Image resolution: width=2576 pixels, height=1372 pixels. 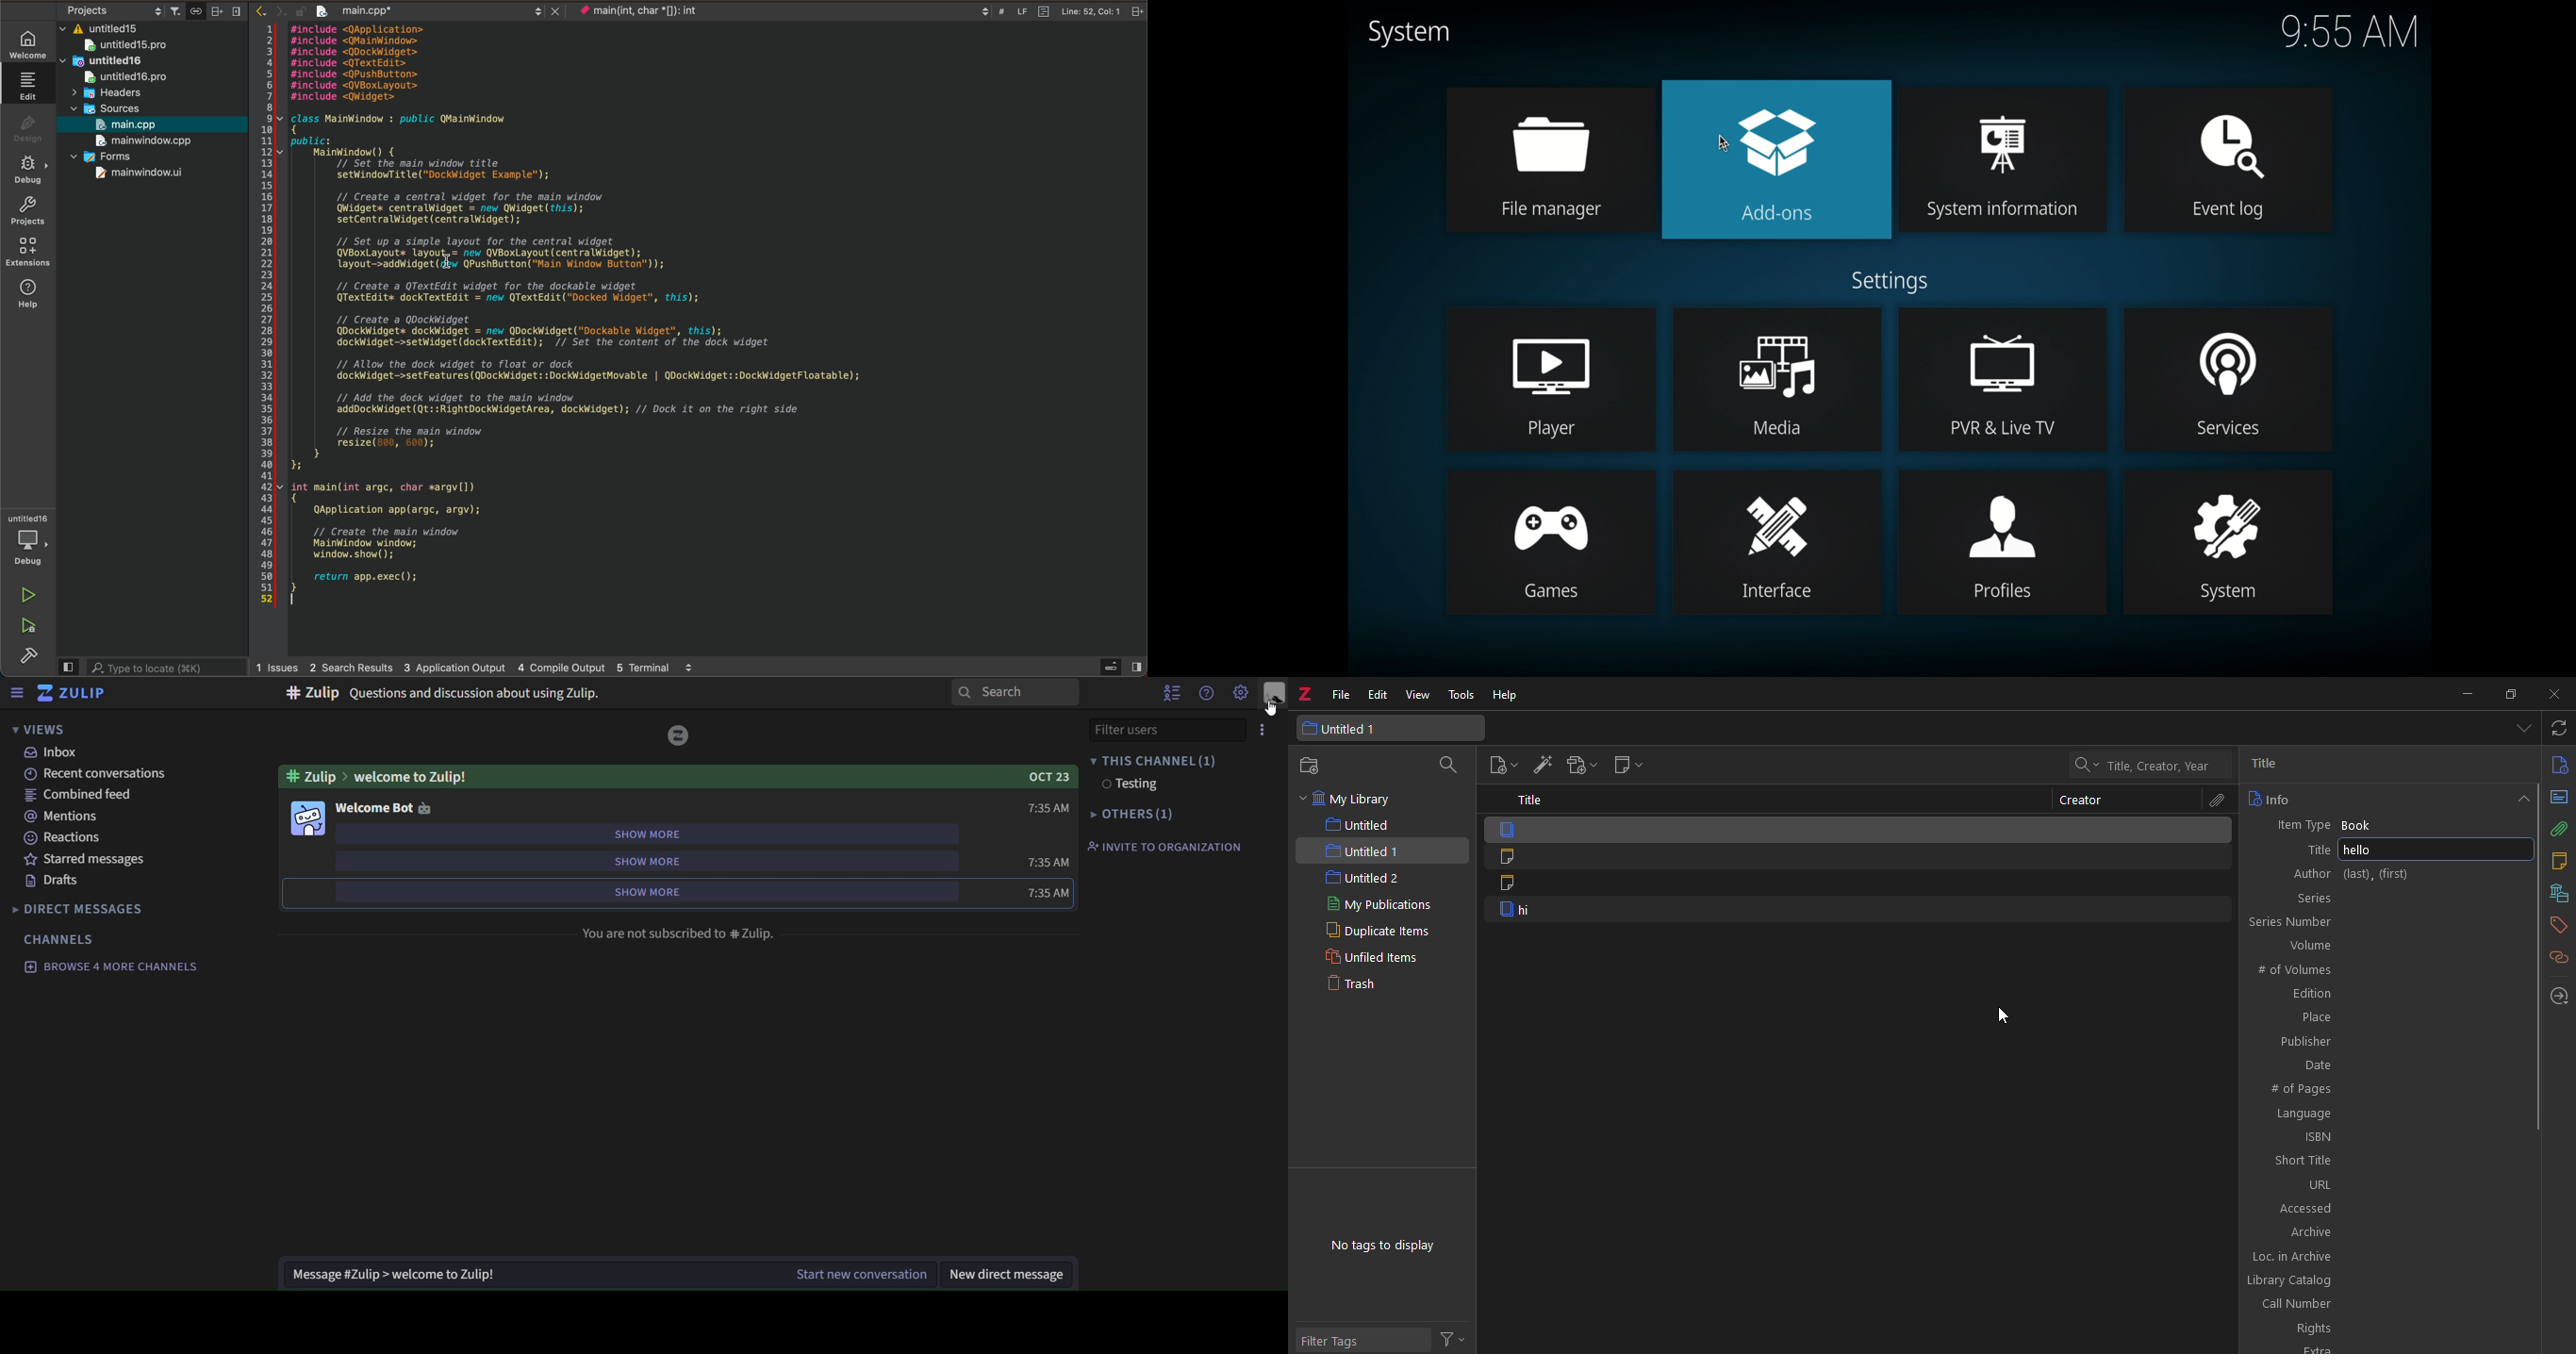 I want to click on time, so click(x=2352, y=31).